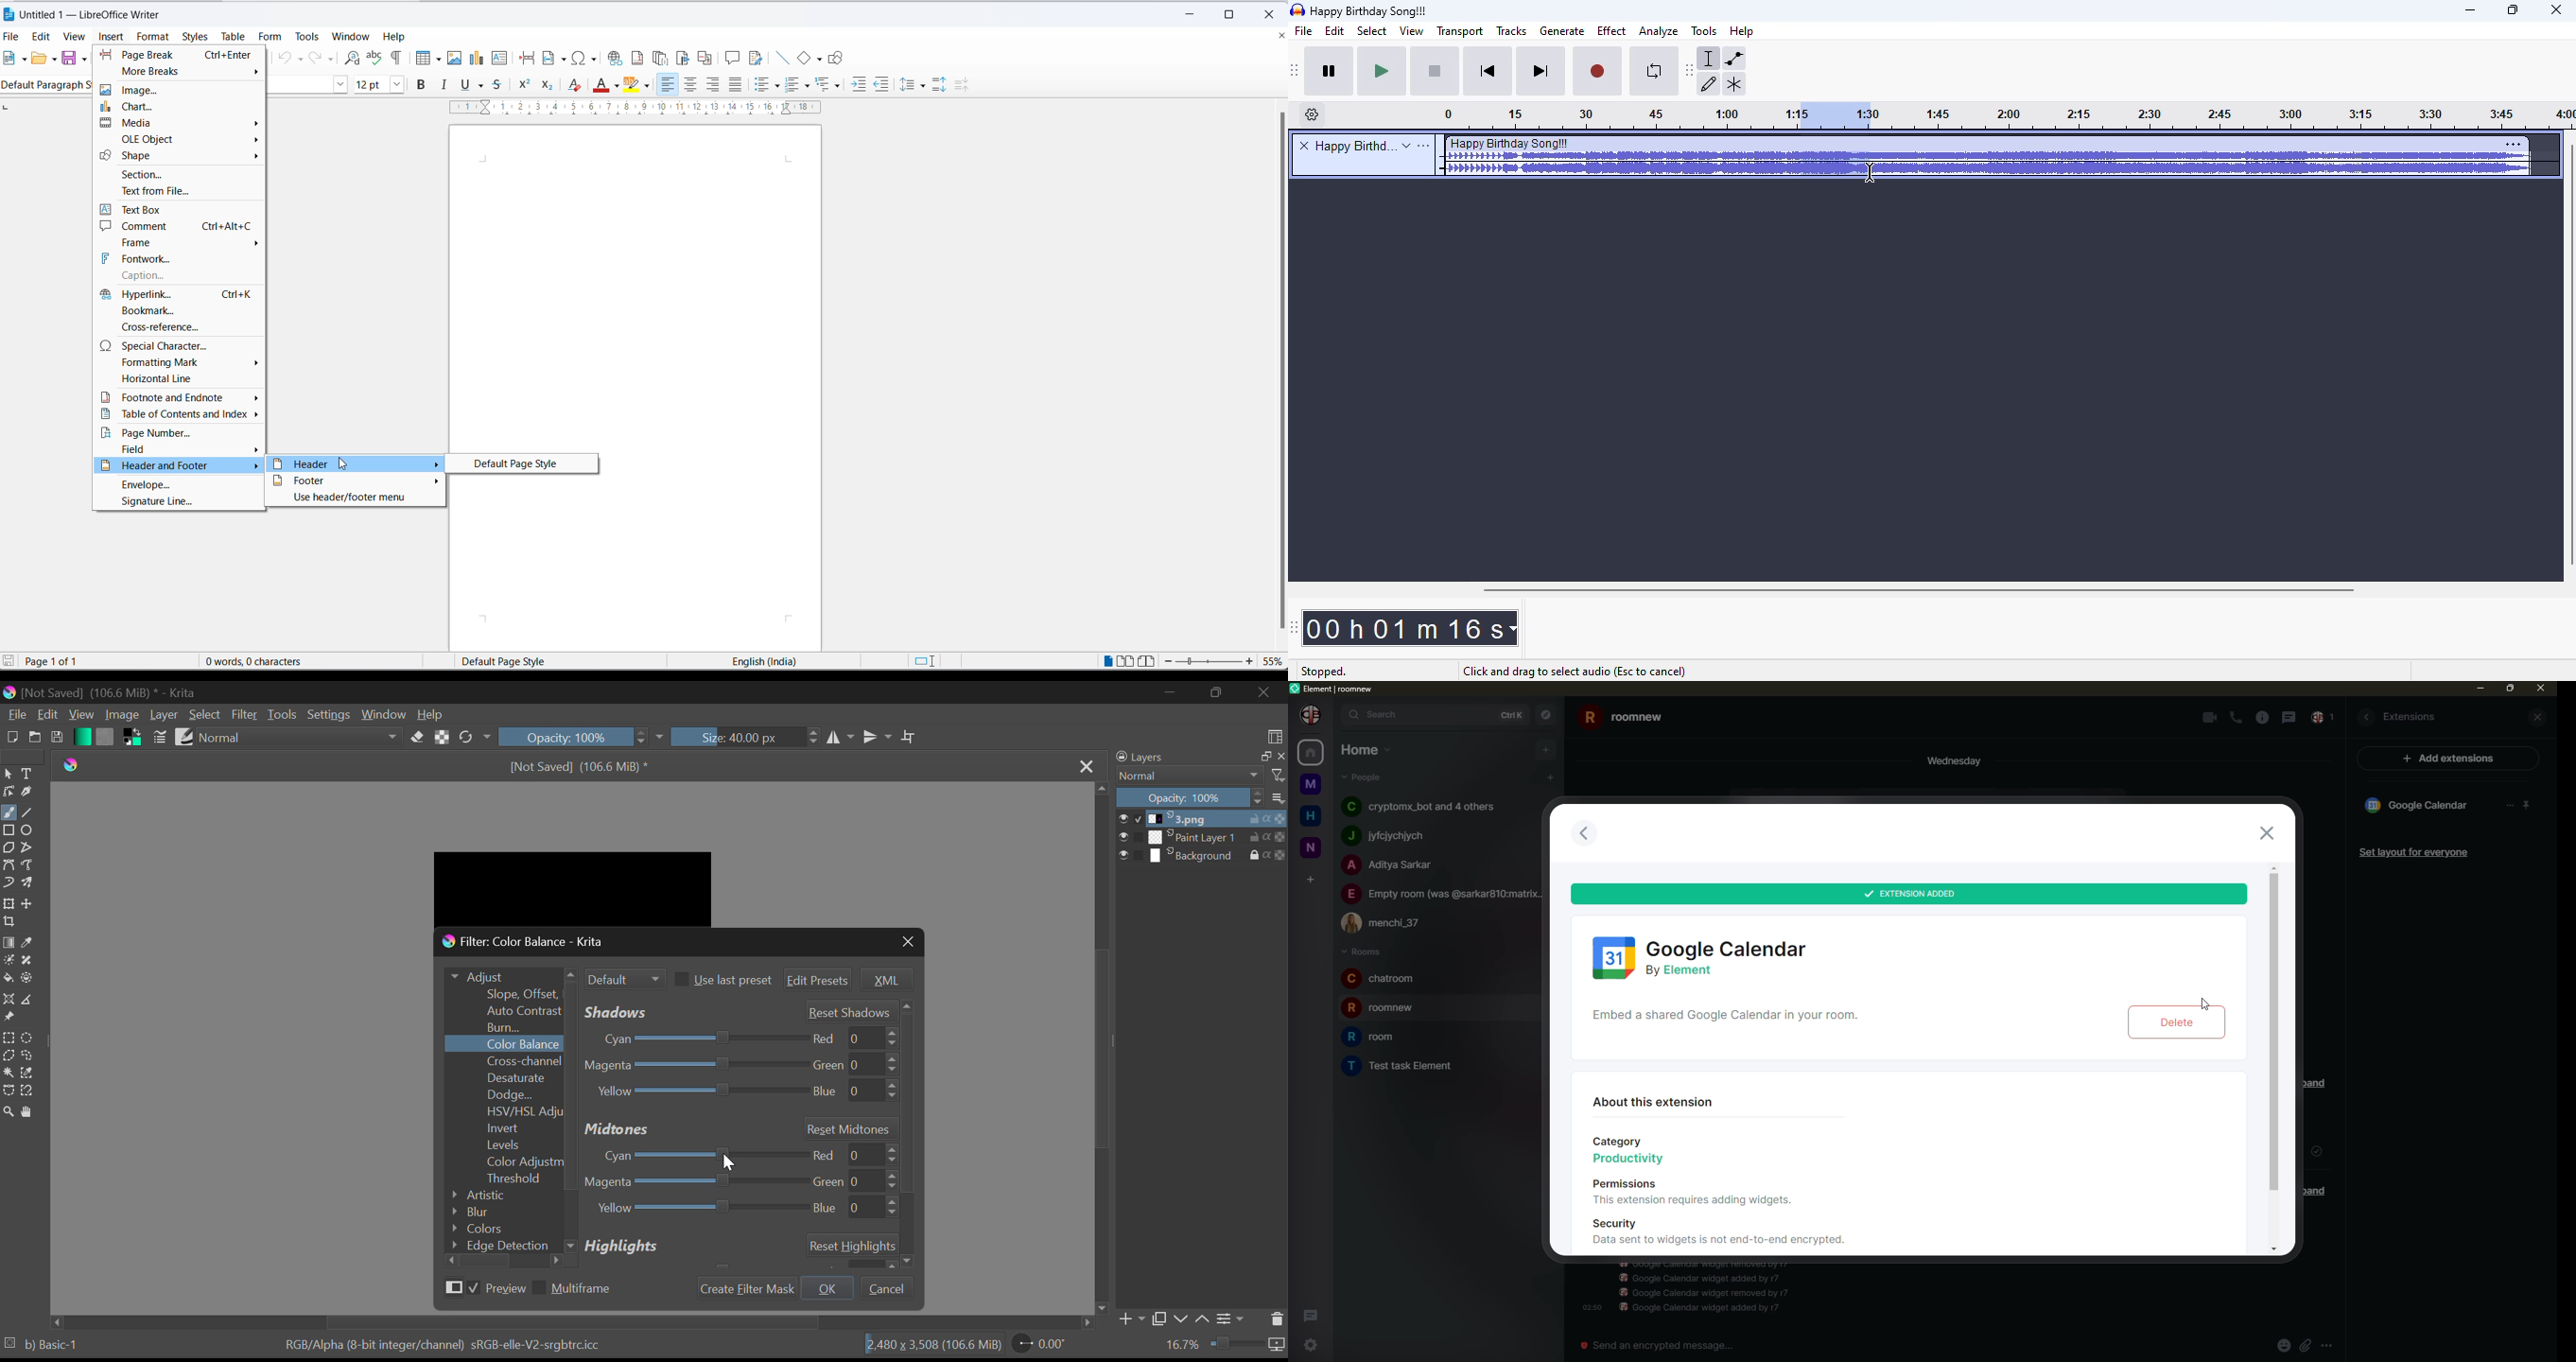 This screenshot has height=1372, width=2576. I want to click on Magenta-Green Adjustment Slider , so click(693, 1184).